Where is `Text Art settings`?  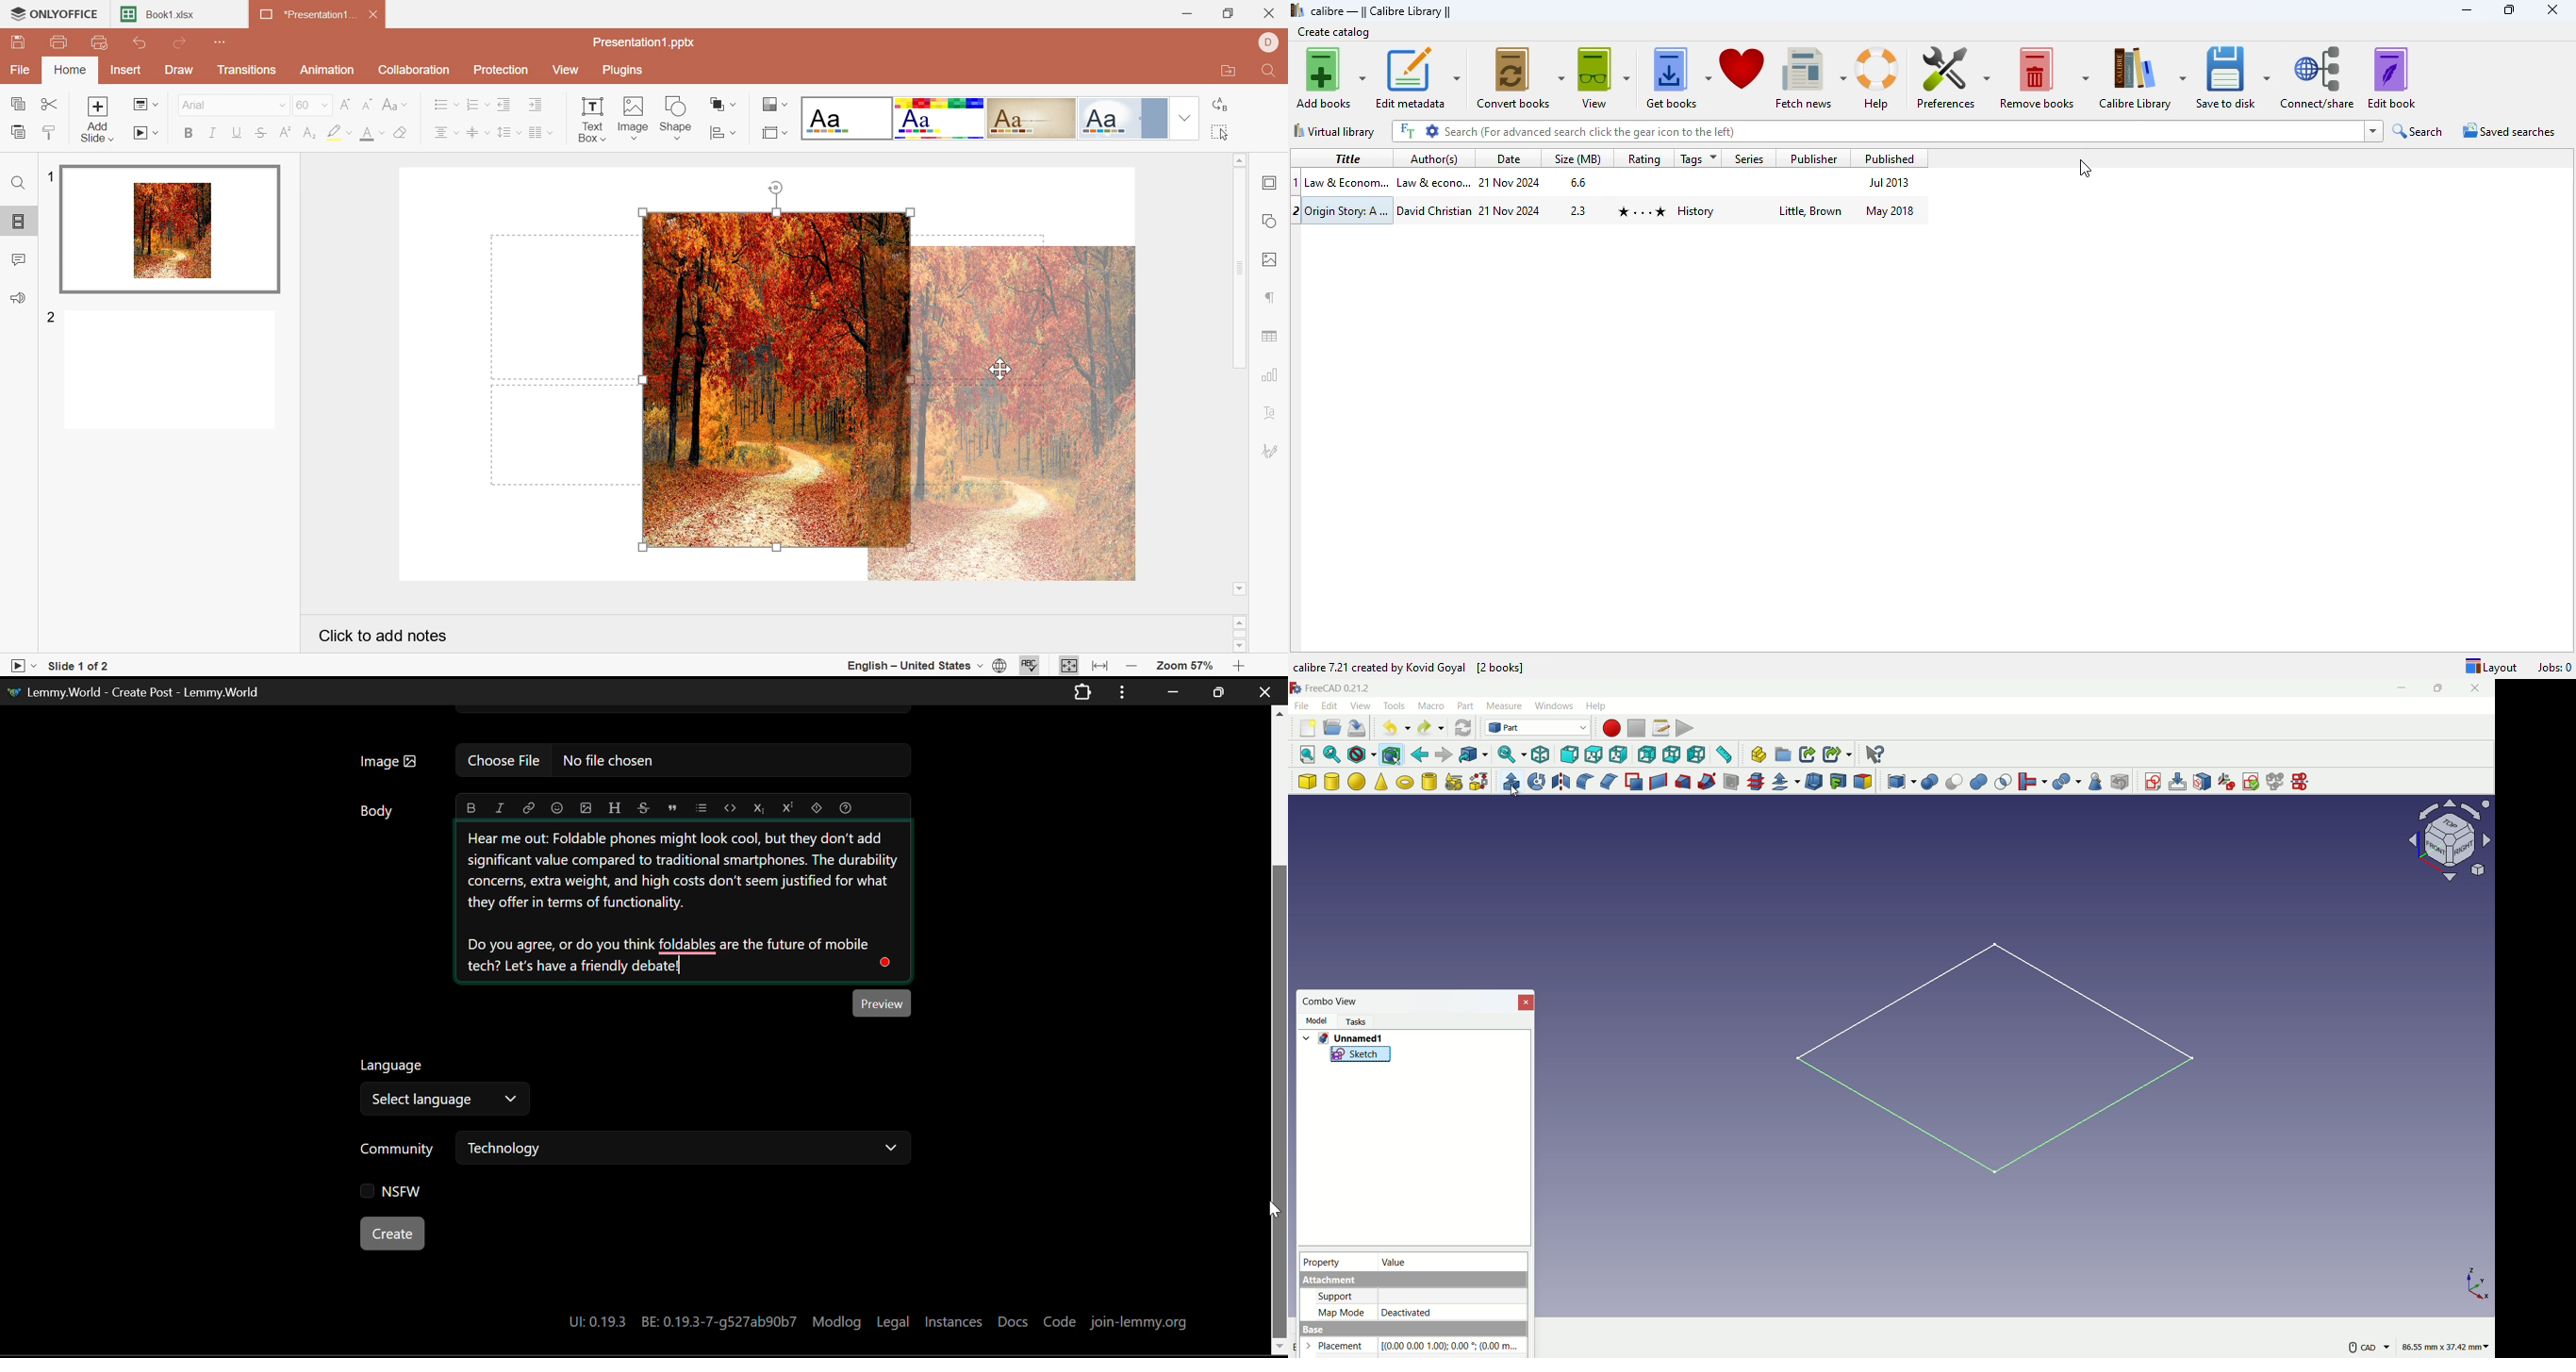
Text Art settings is located at coordinates (1273, 412).